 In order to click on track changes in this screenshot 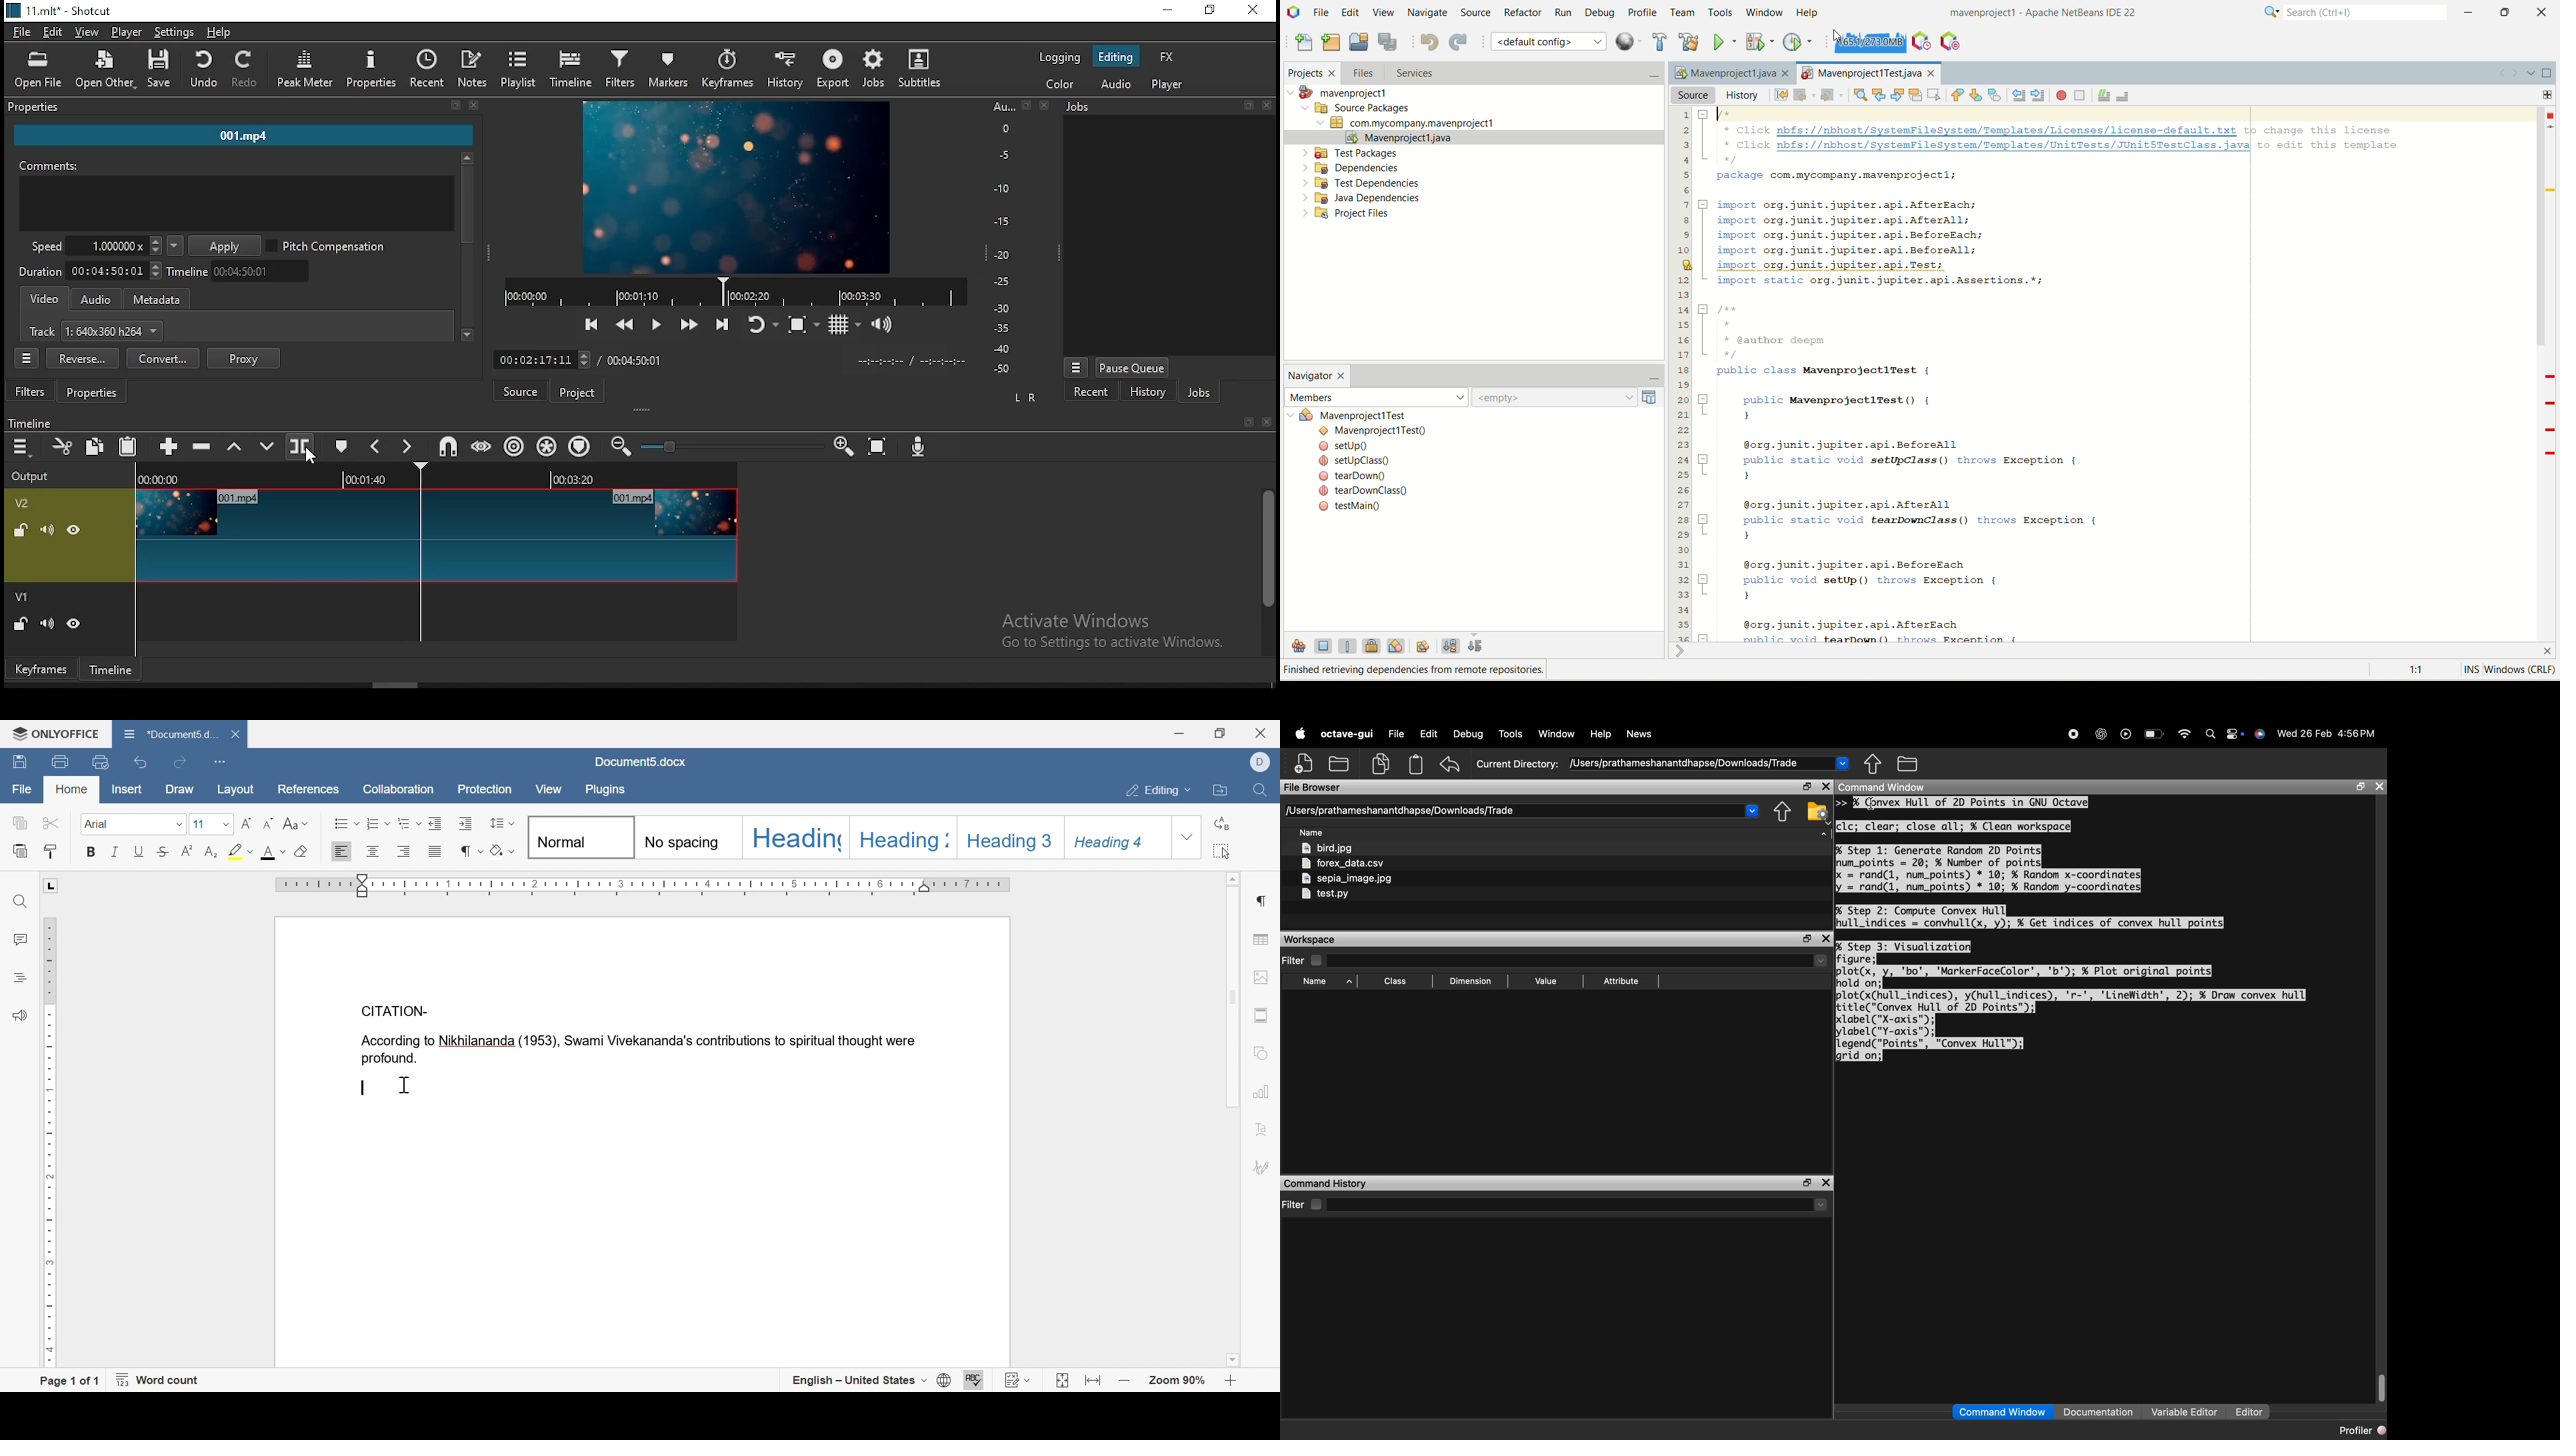, I will do `click(1018, 1378)`.